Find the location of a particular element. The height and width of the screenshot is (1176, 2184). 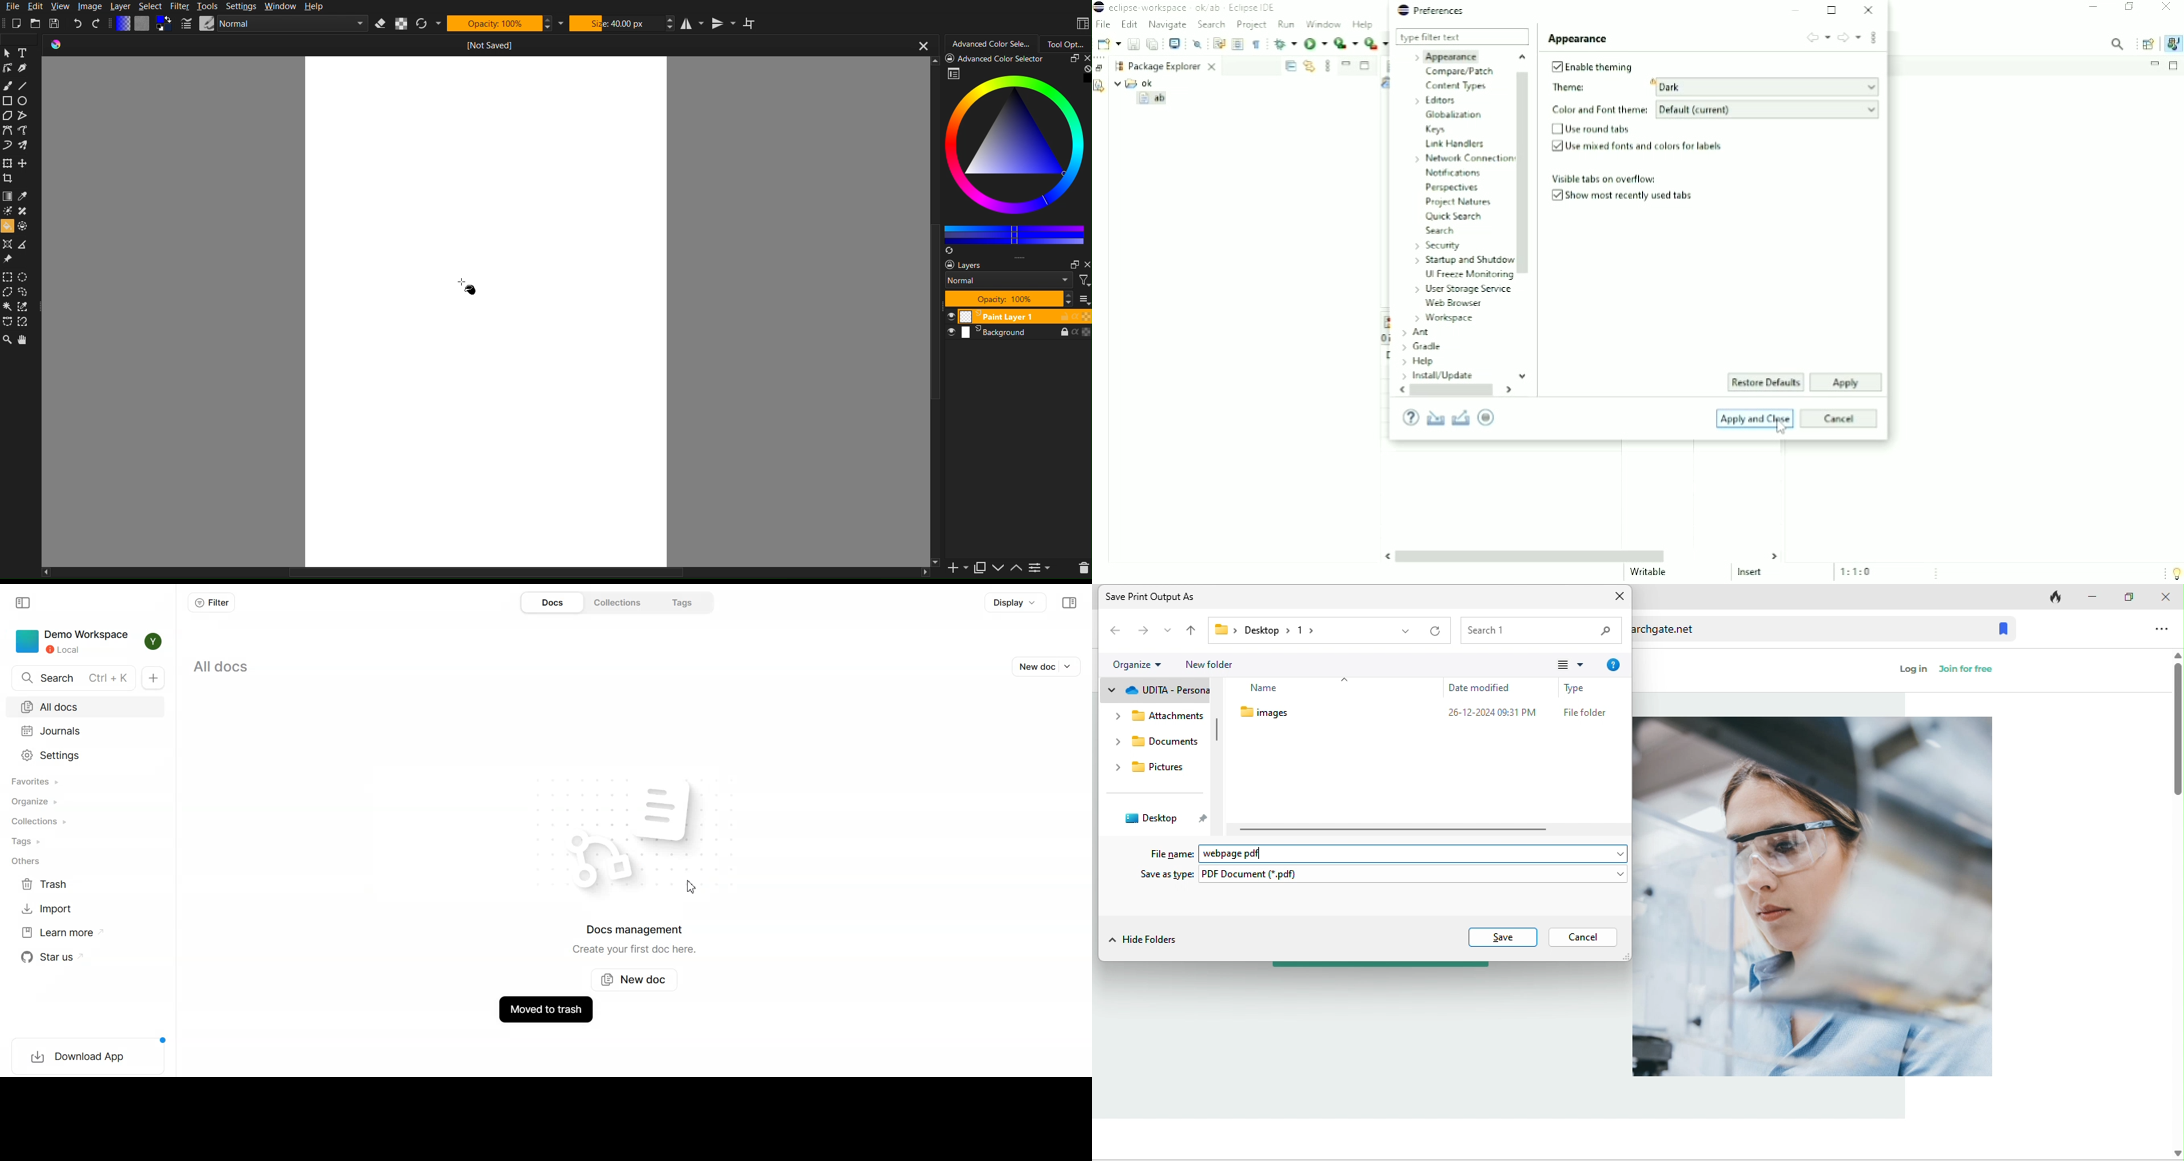

Navigate is located at coordinates (1167, 25).